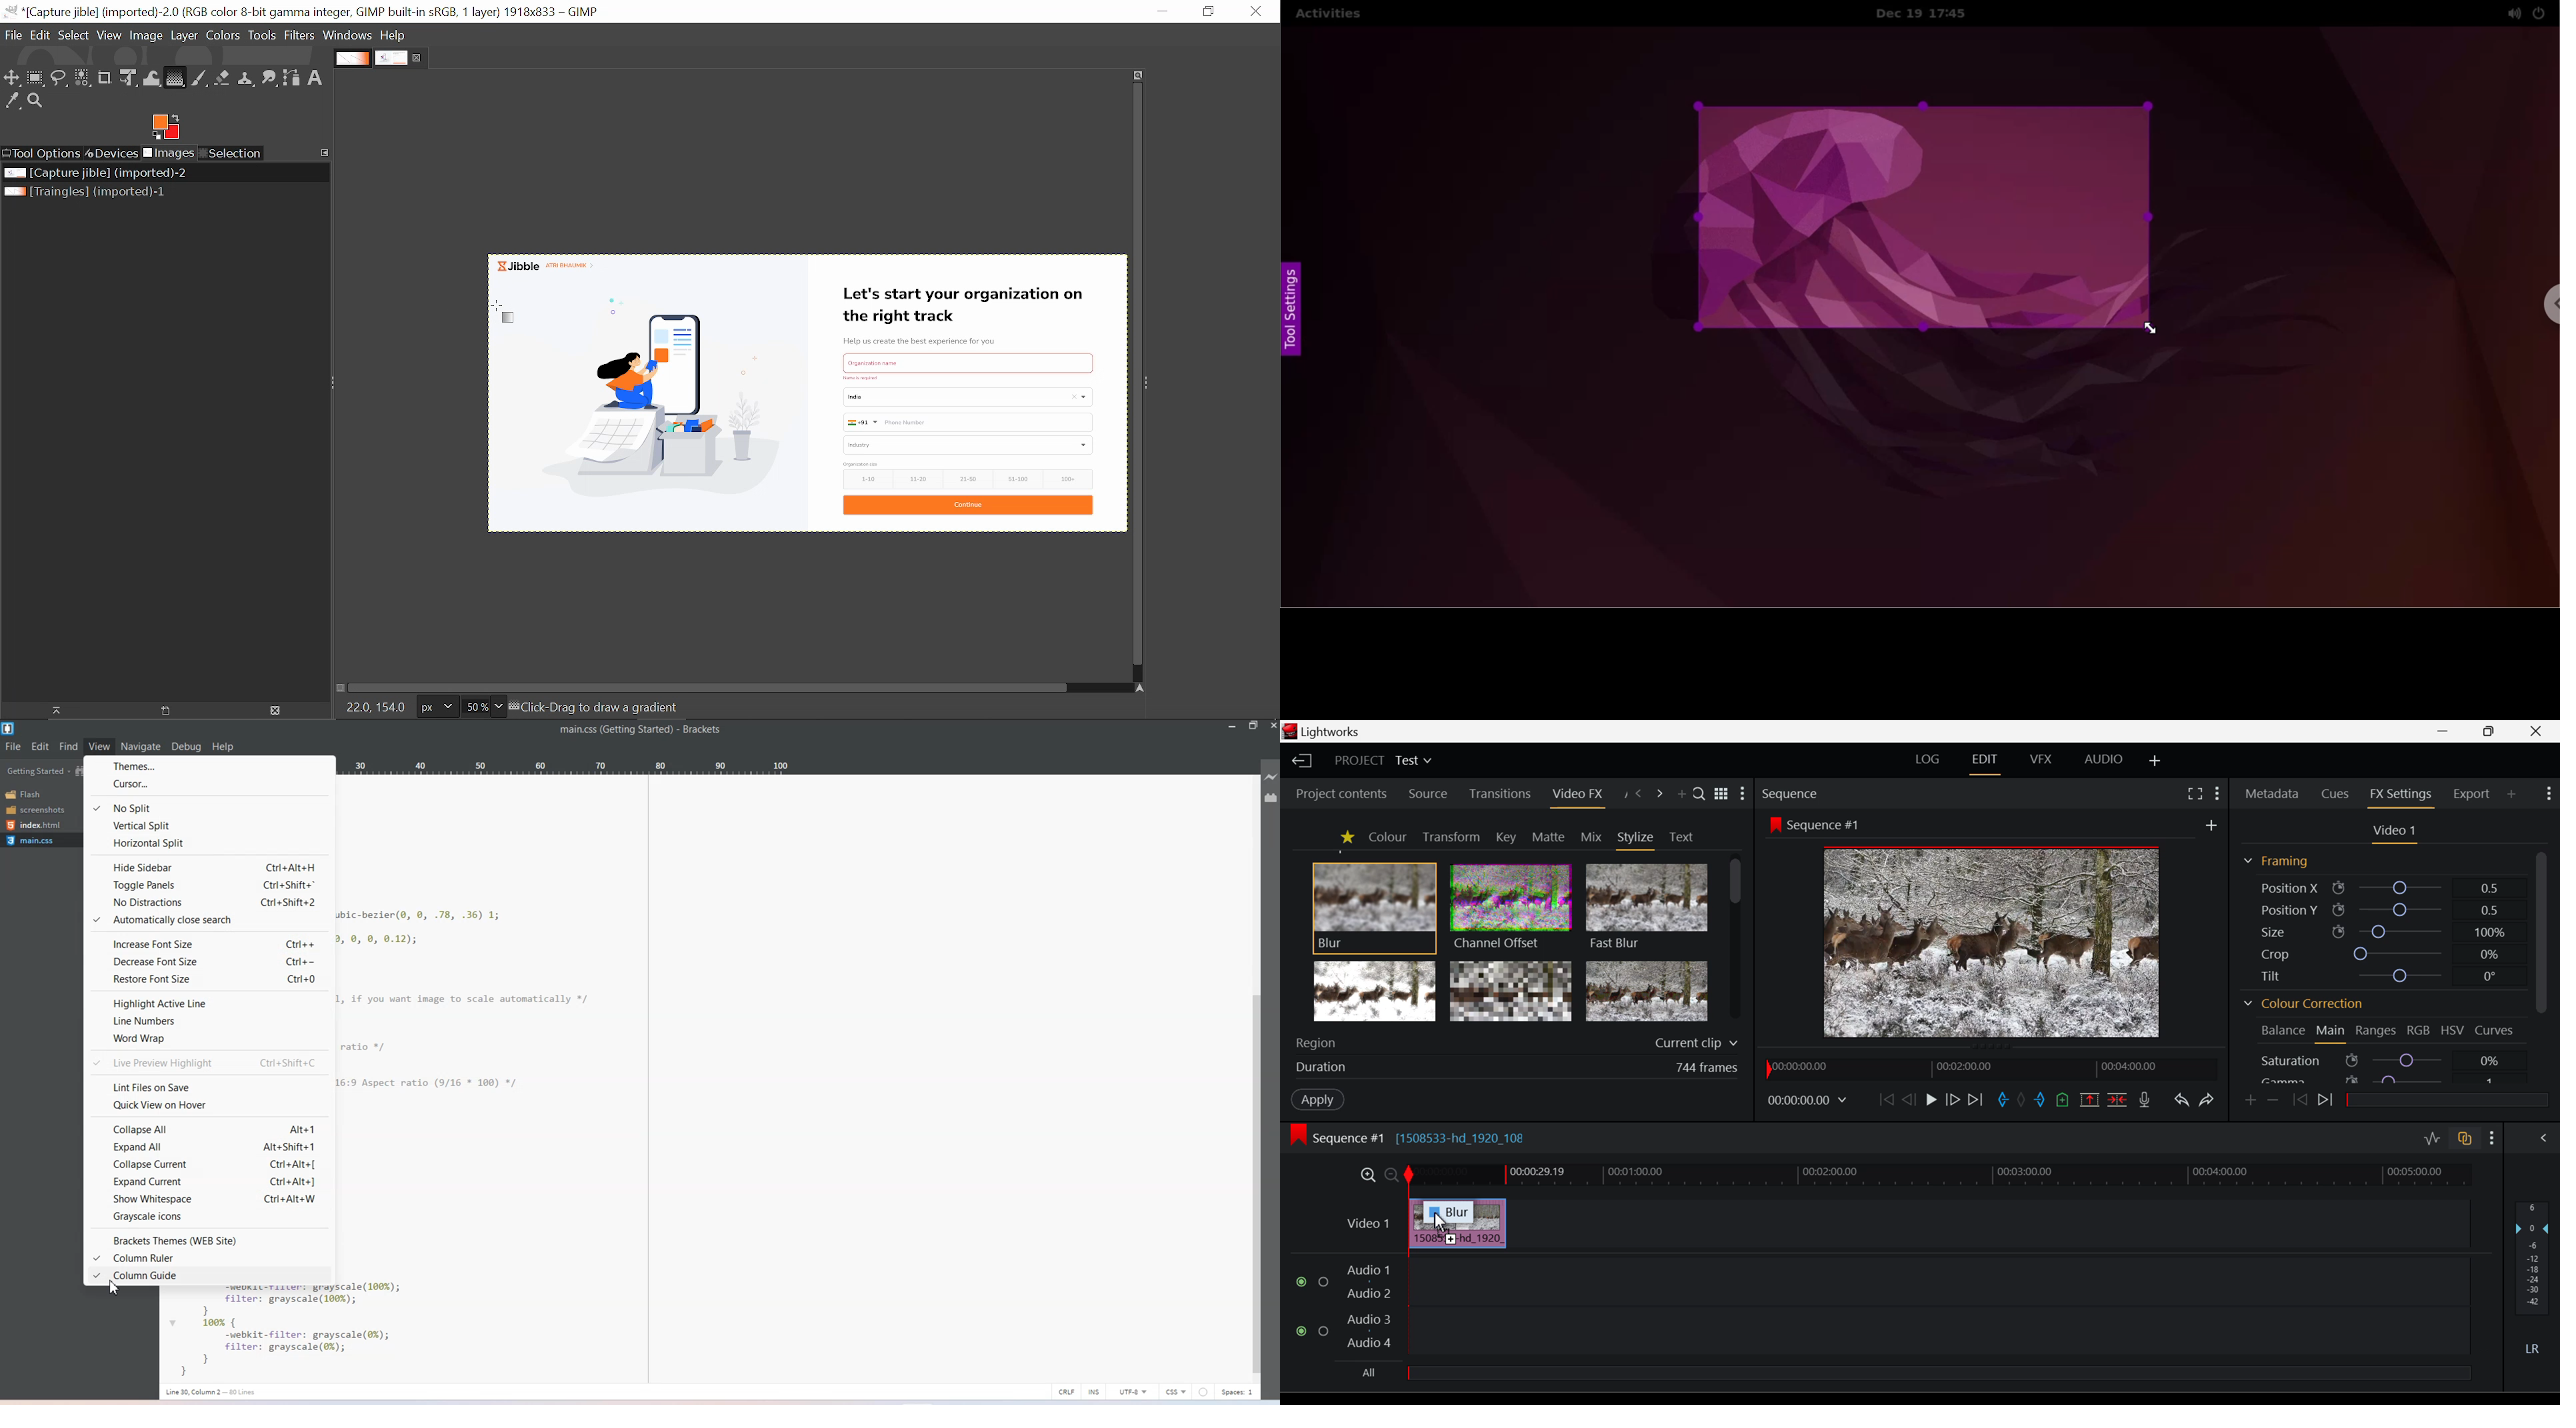 This screenshot has height=1428, width=2576. Describe the element at coordinates (1591, 836) in the screenshot. I see `Mix` at that location.